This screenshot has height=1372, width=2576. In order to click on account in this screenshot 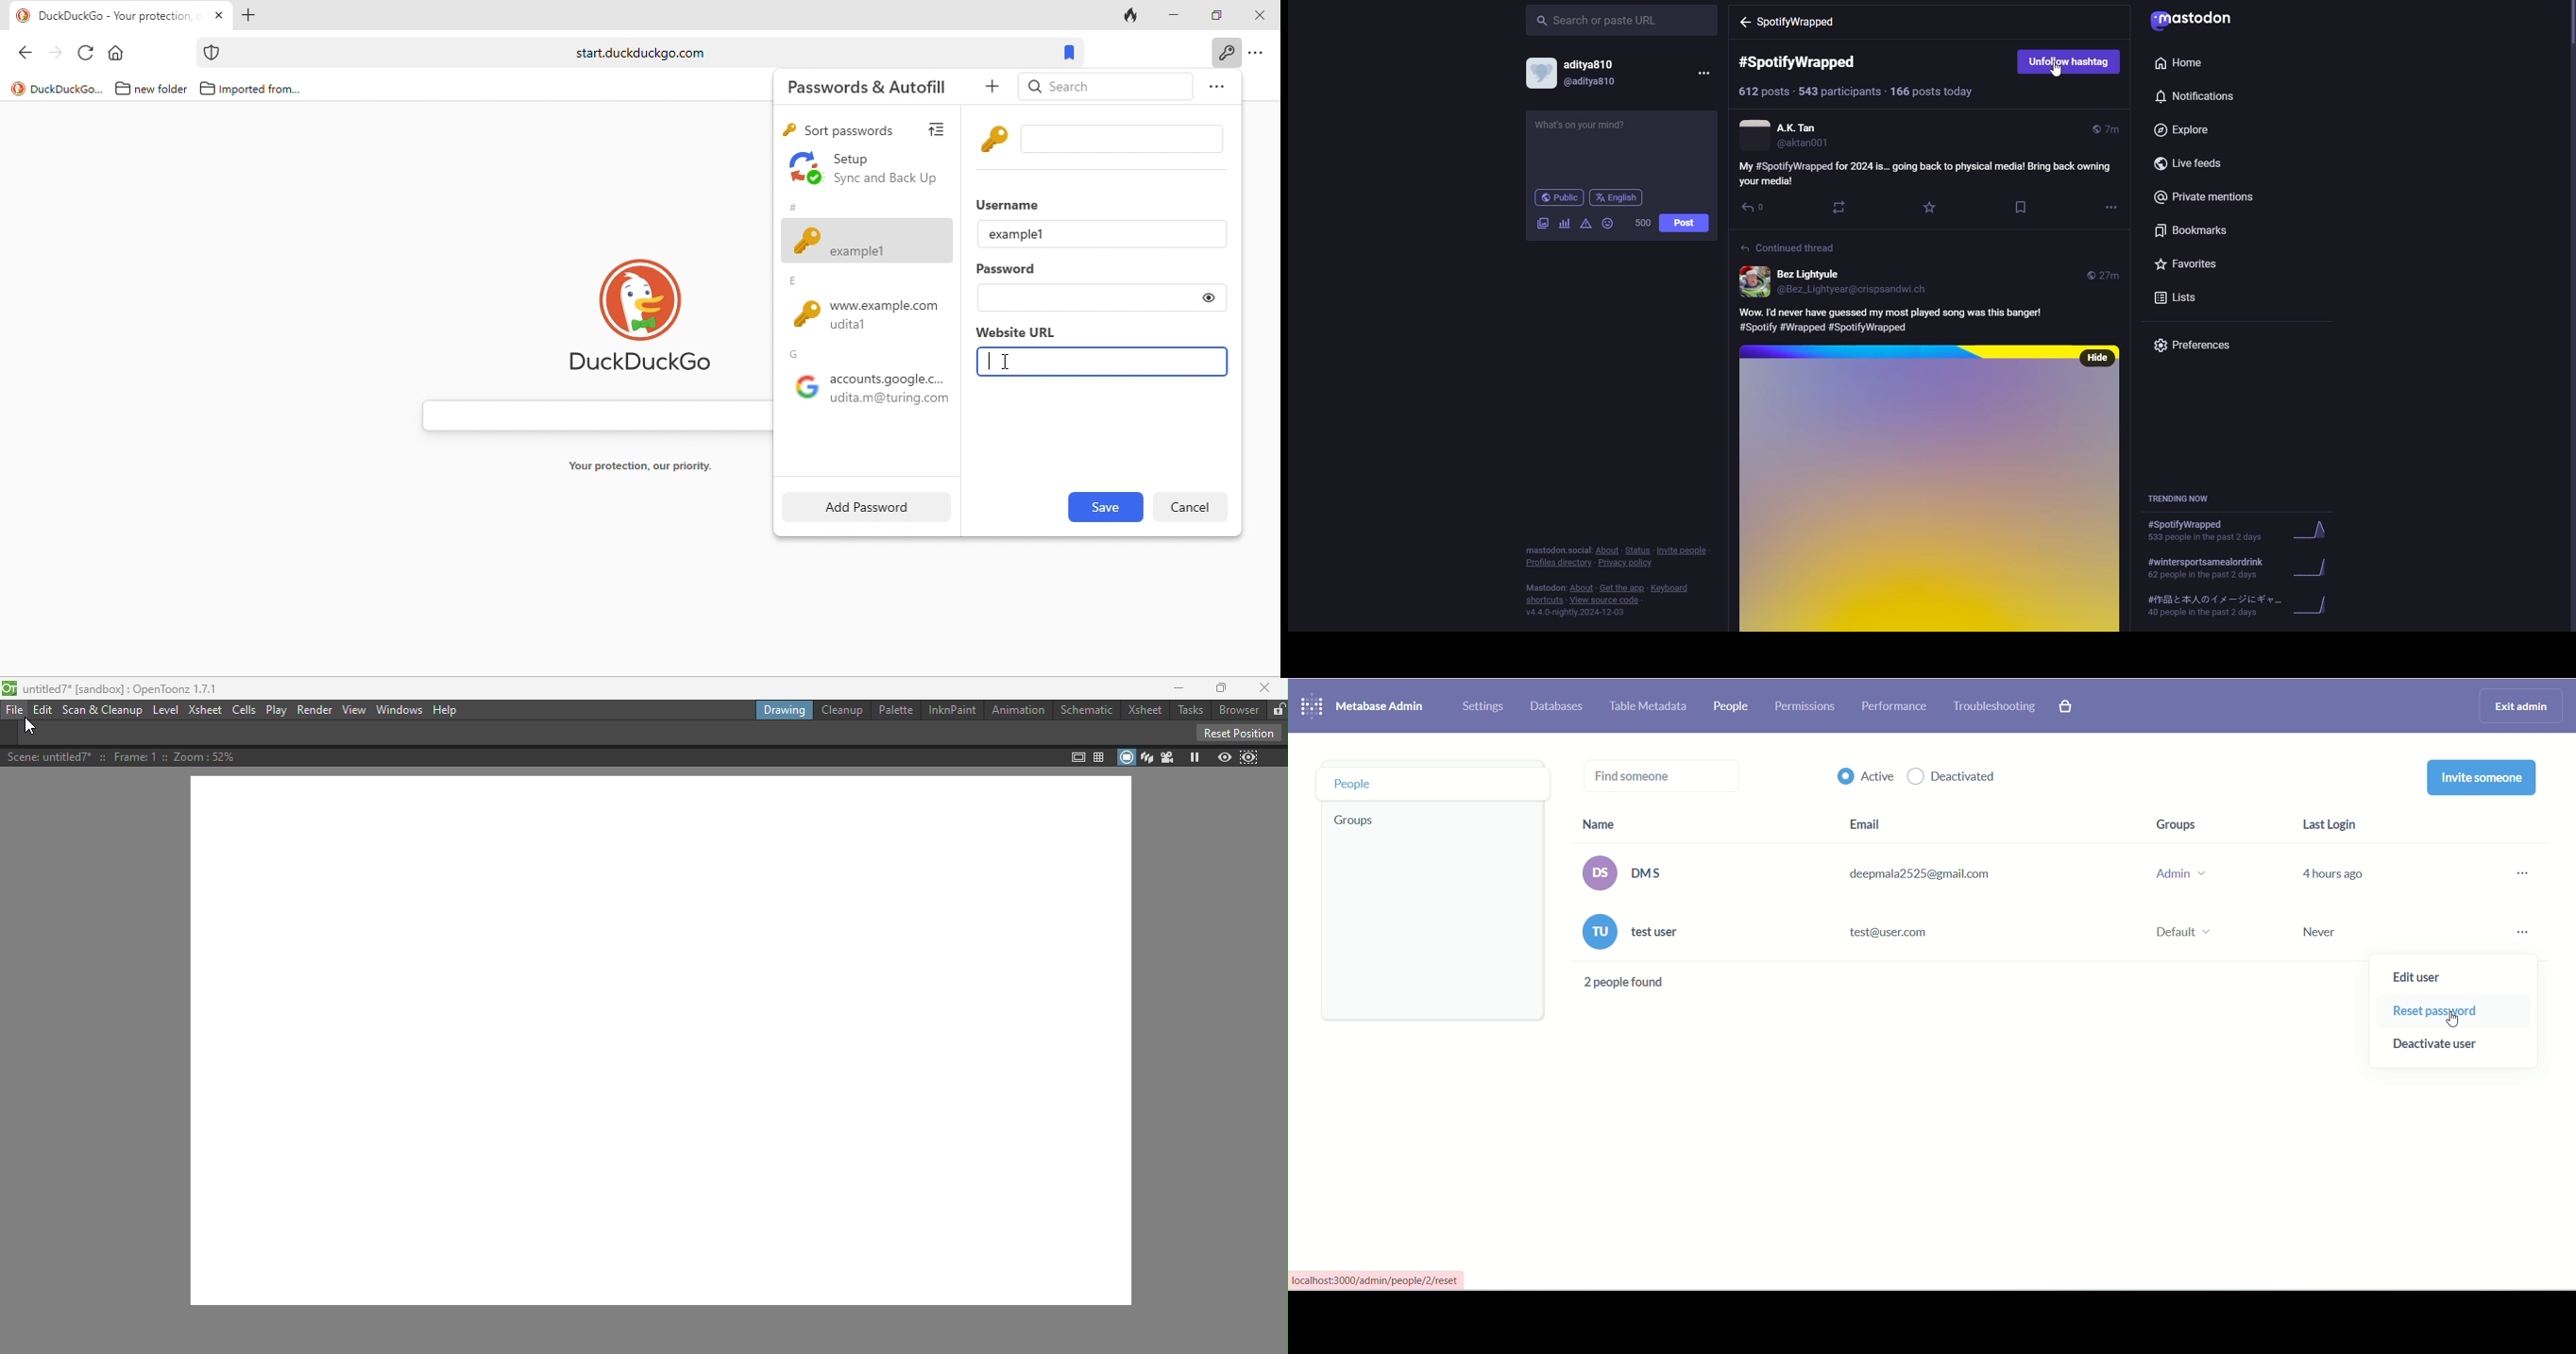, I will do `click(1839, 280)`.